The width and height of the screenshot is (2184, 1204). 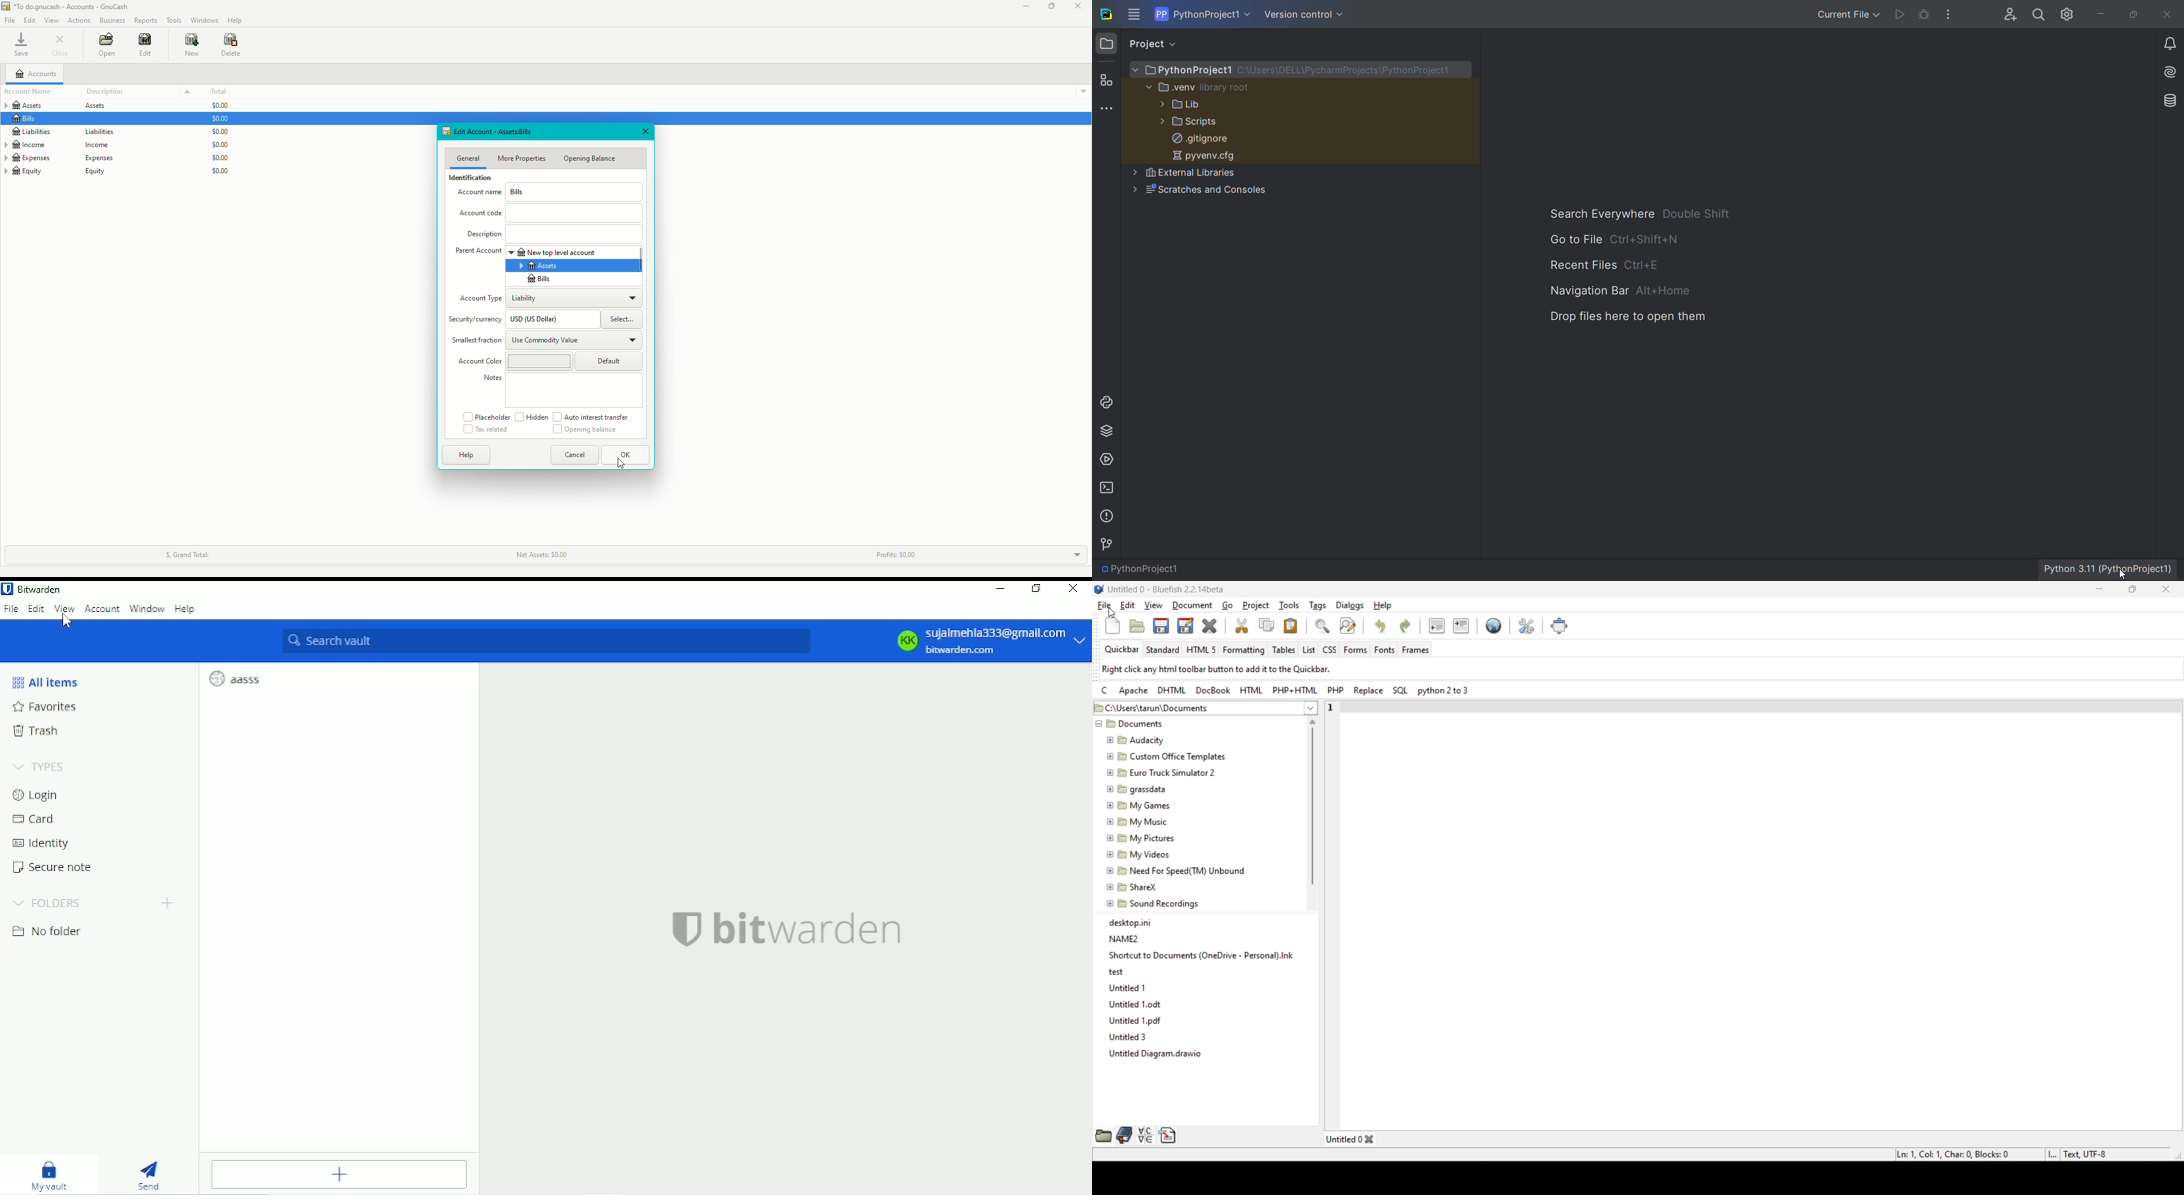 What do you see at coordinates (1384, 649) in the screenshot?
I see `fonts` at bounding box center [1384, 649].